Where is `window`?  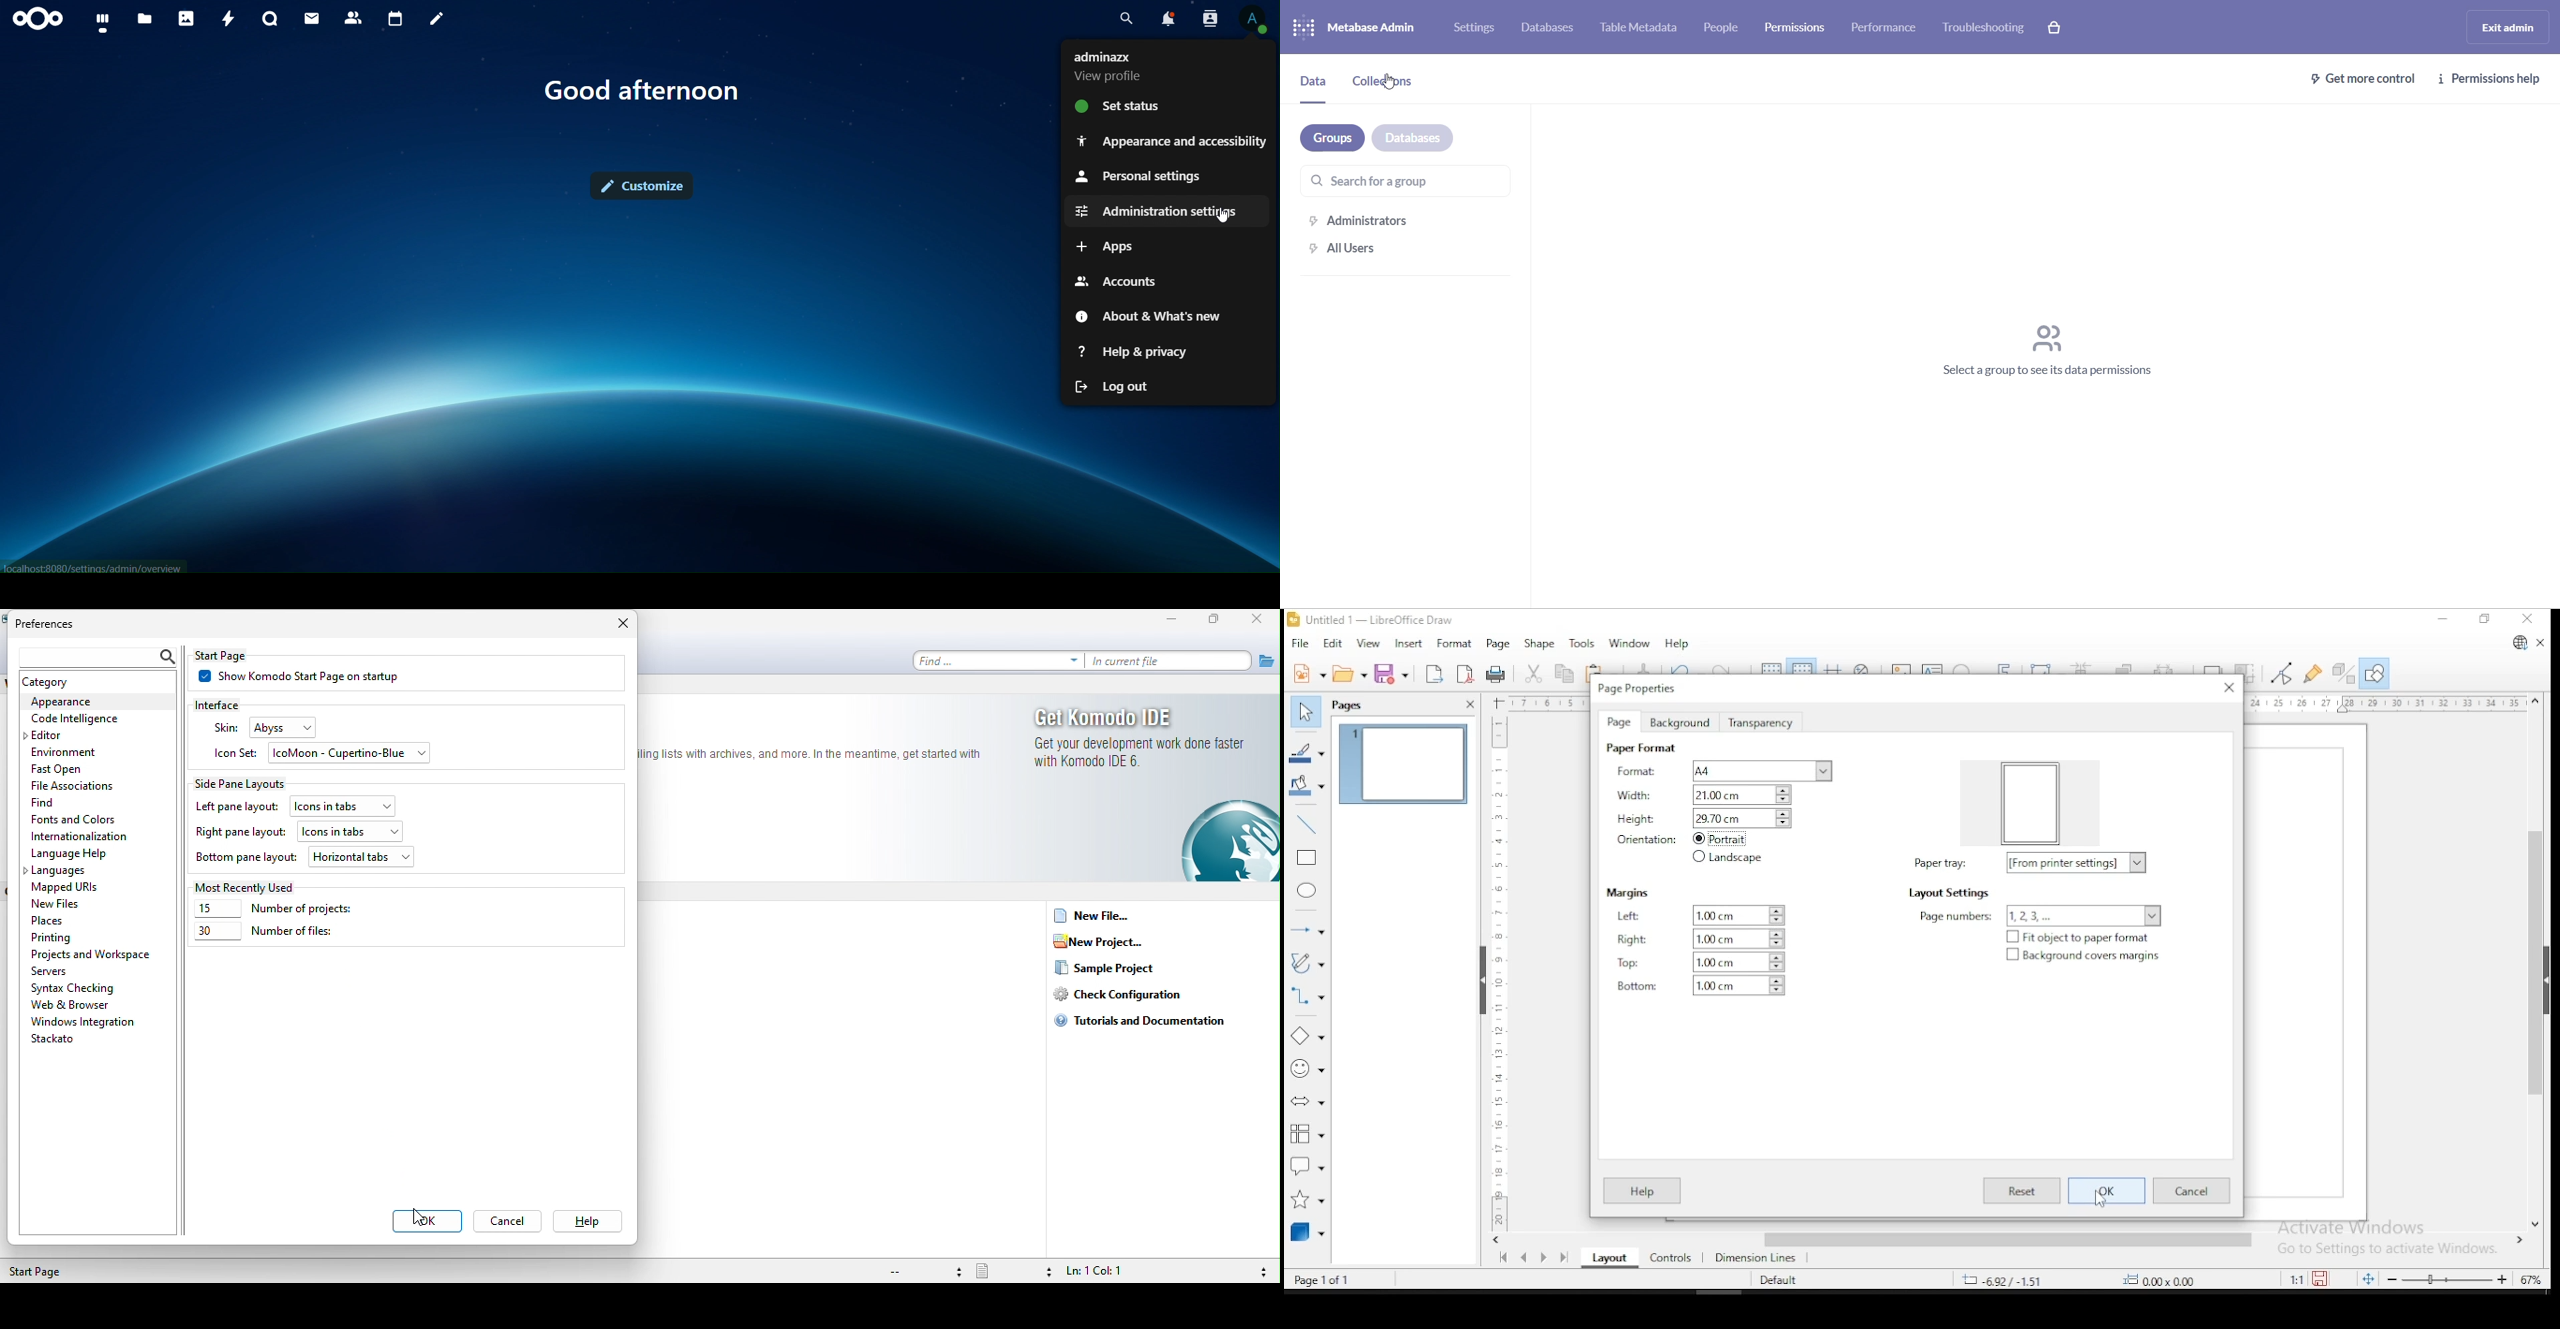 window is located at coordinates (1629, 645).